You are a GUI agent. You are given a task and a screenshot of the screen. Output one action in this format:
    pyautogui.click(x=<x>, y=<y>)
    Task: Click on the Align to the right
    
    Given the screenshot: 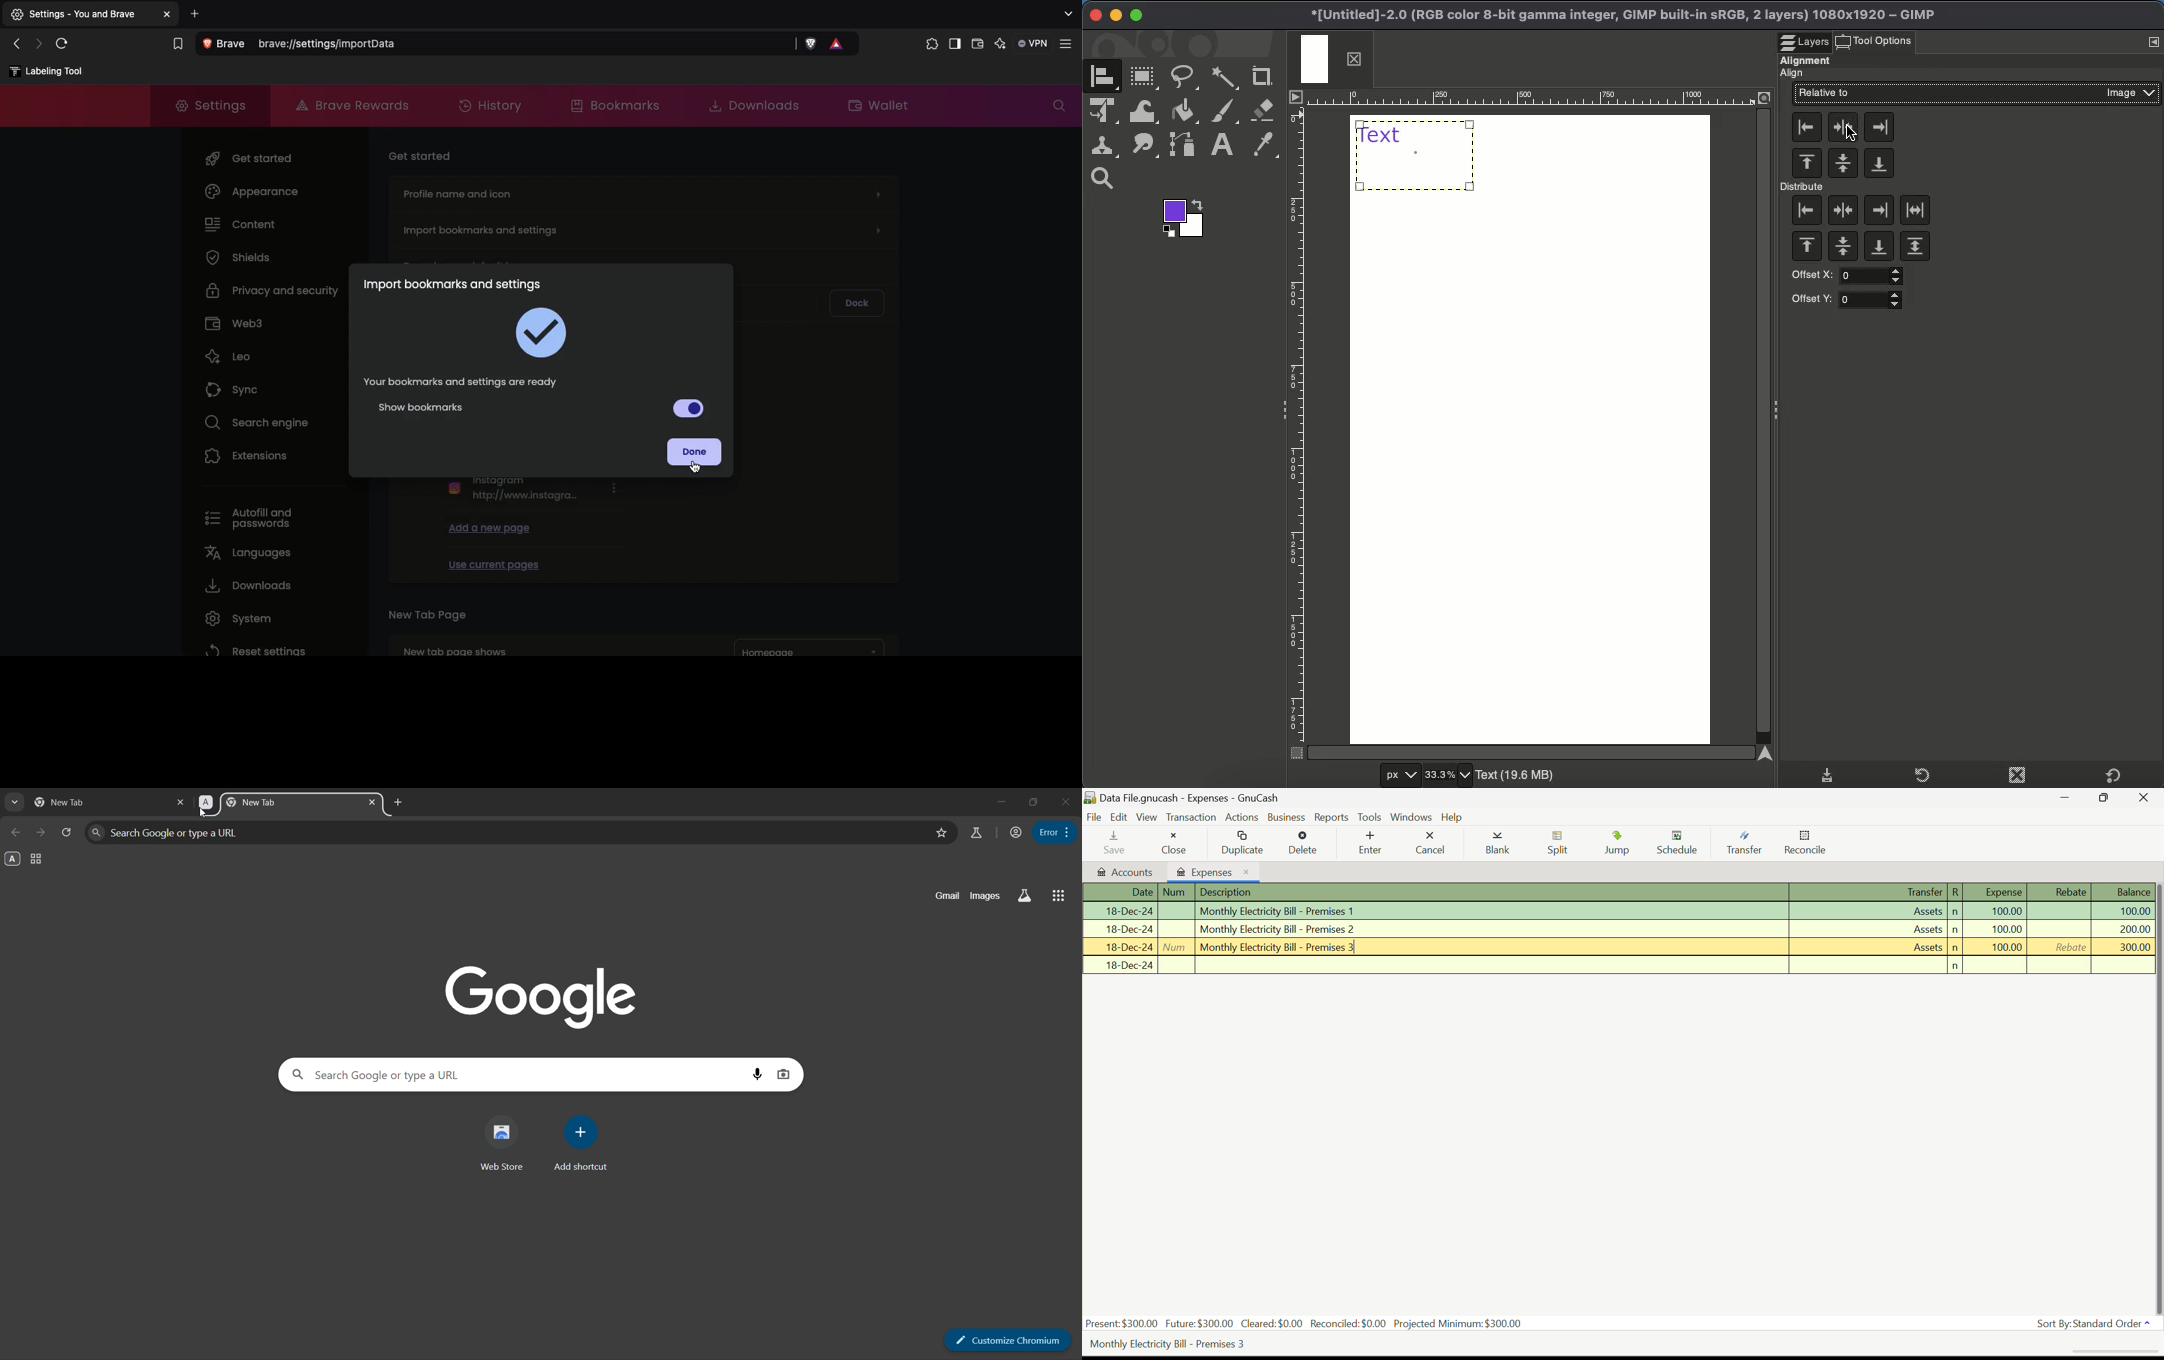 What is the action you would take?
    pyautogui.click(x=1879, y=126)
    